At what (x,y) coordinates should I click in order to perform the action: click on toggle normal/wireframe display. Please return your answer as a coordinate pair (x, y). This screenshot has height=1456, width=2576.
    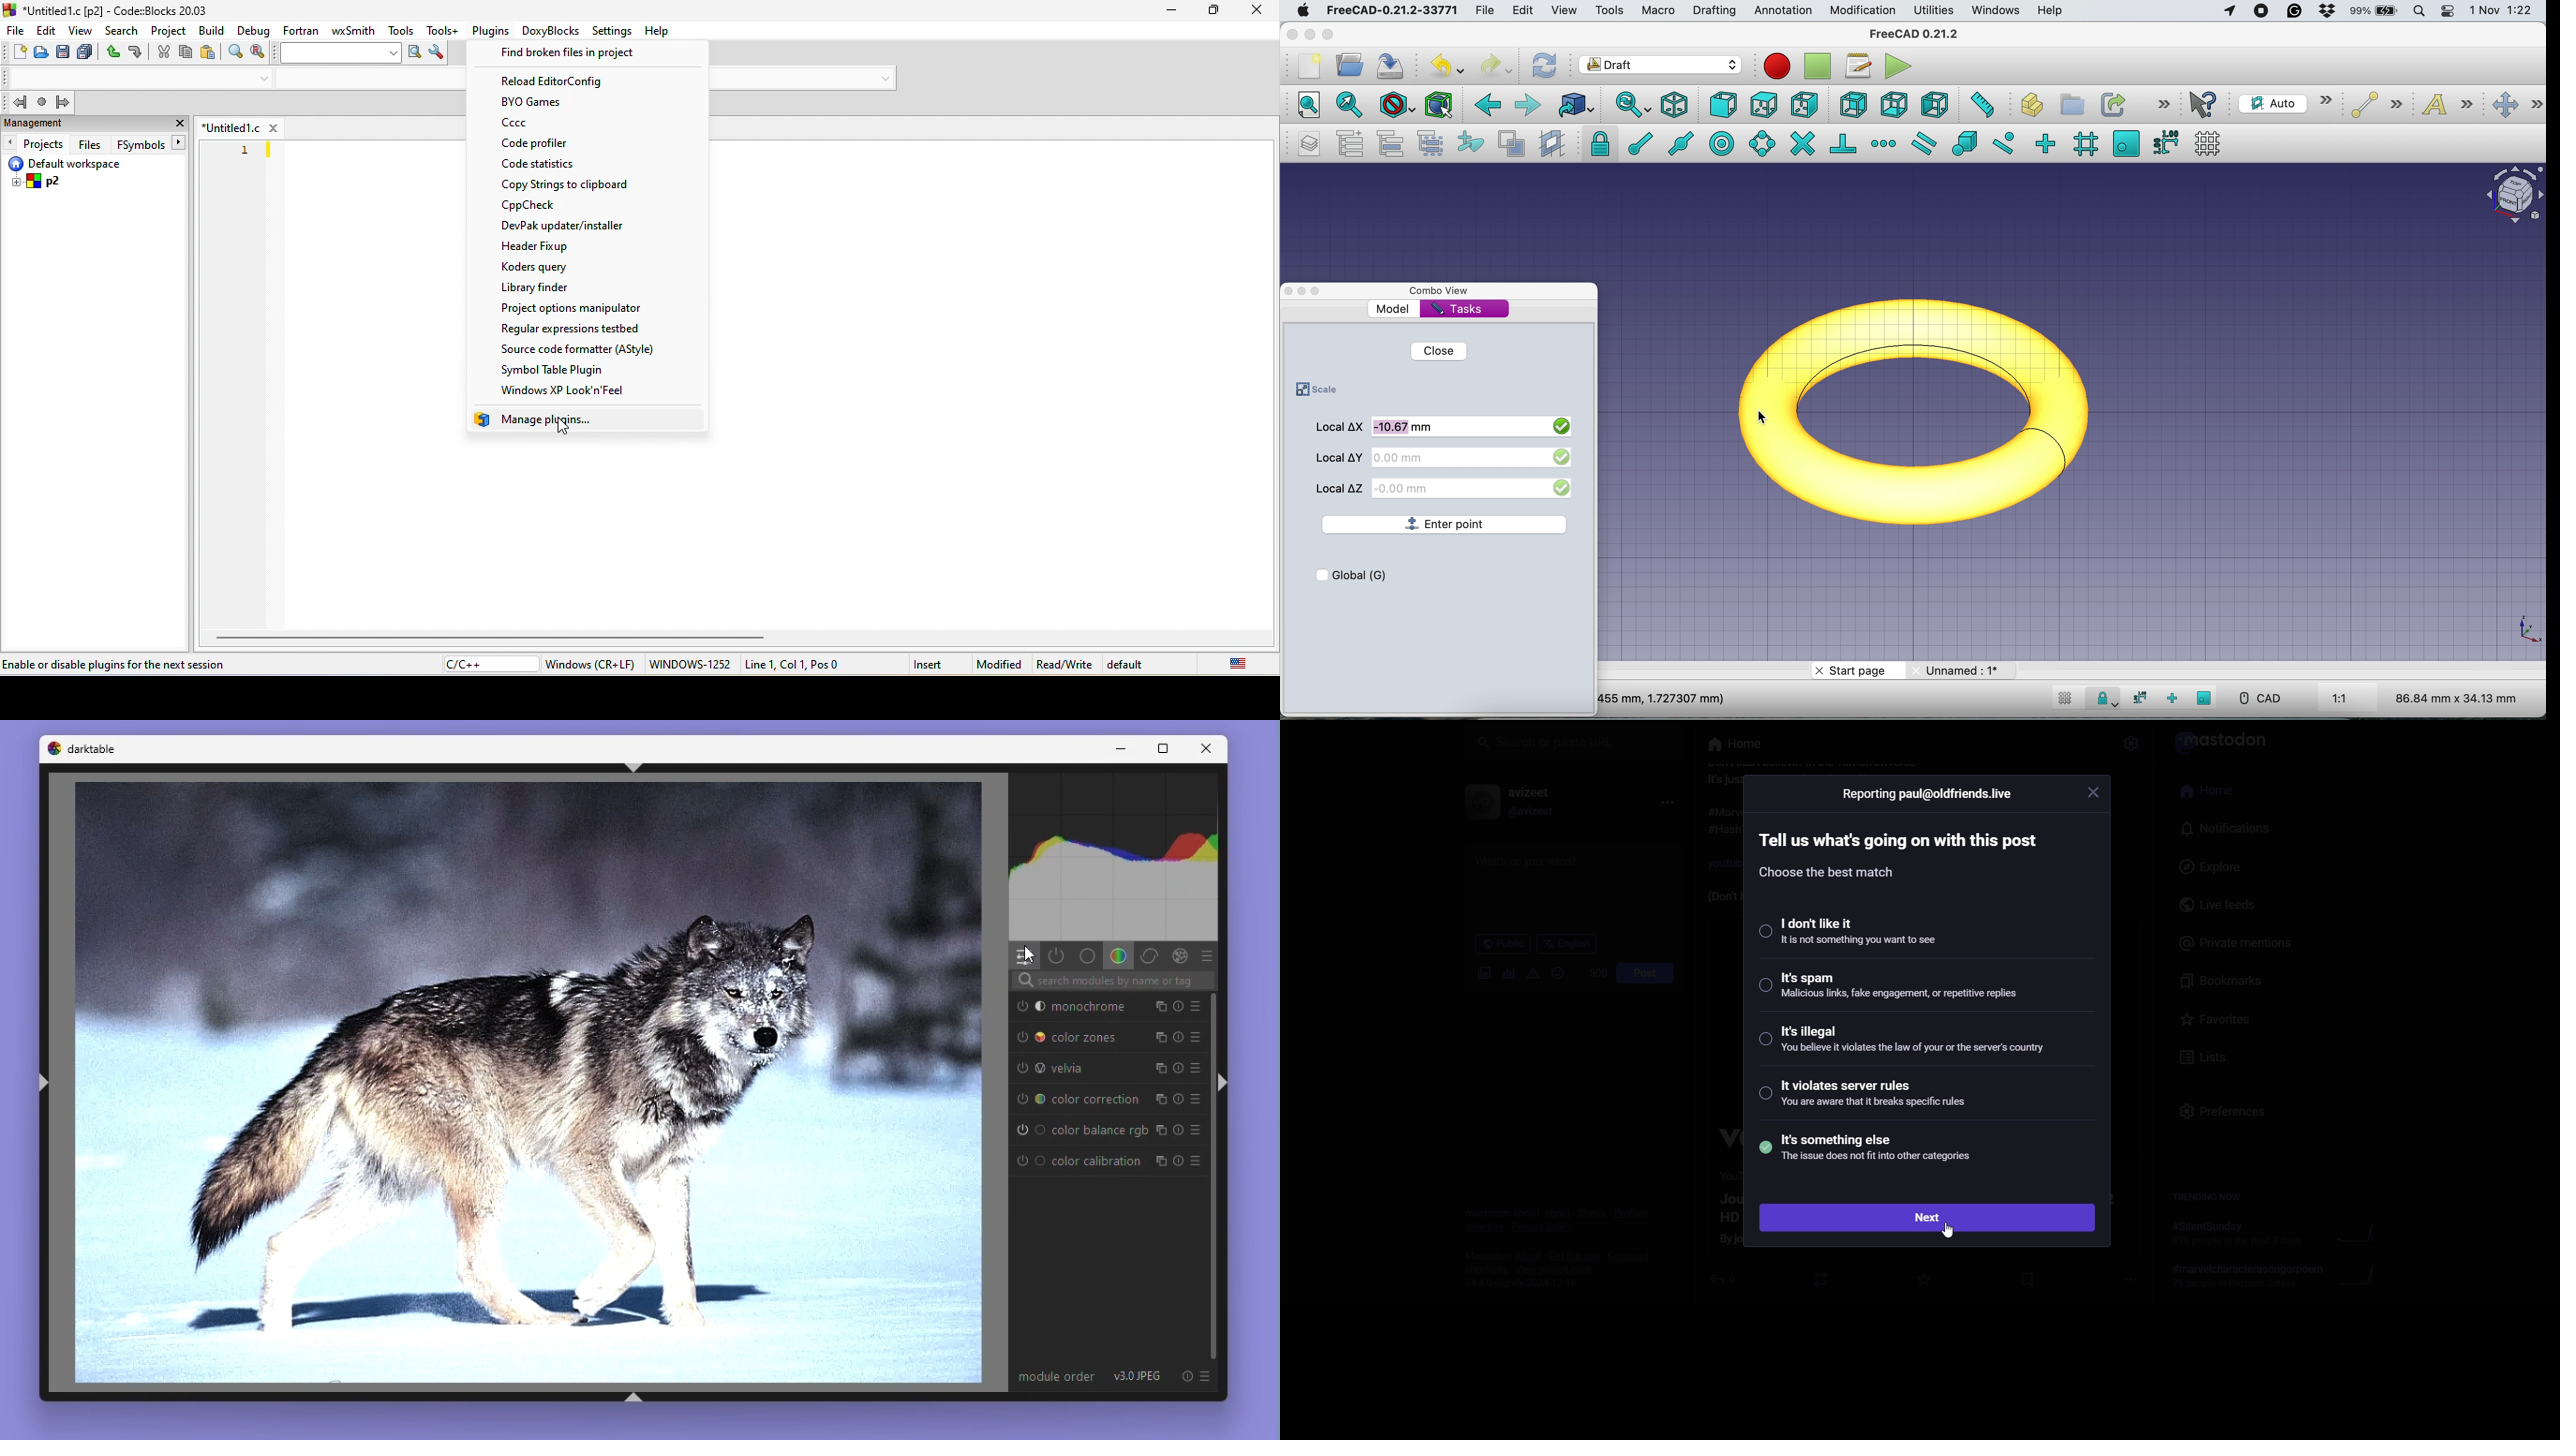
    Looking at the image, I should click on (1511, 144).